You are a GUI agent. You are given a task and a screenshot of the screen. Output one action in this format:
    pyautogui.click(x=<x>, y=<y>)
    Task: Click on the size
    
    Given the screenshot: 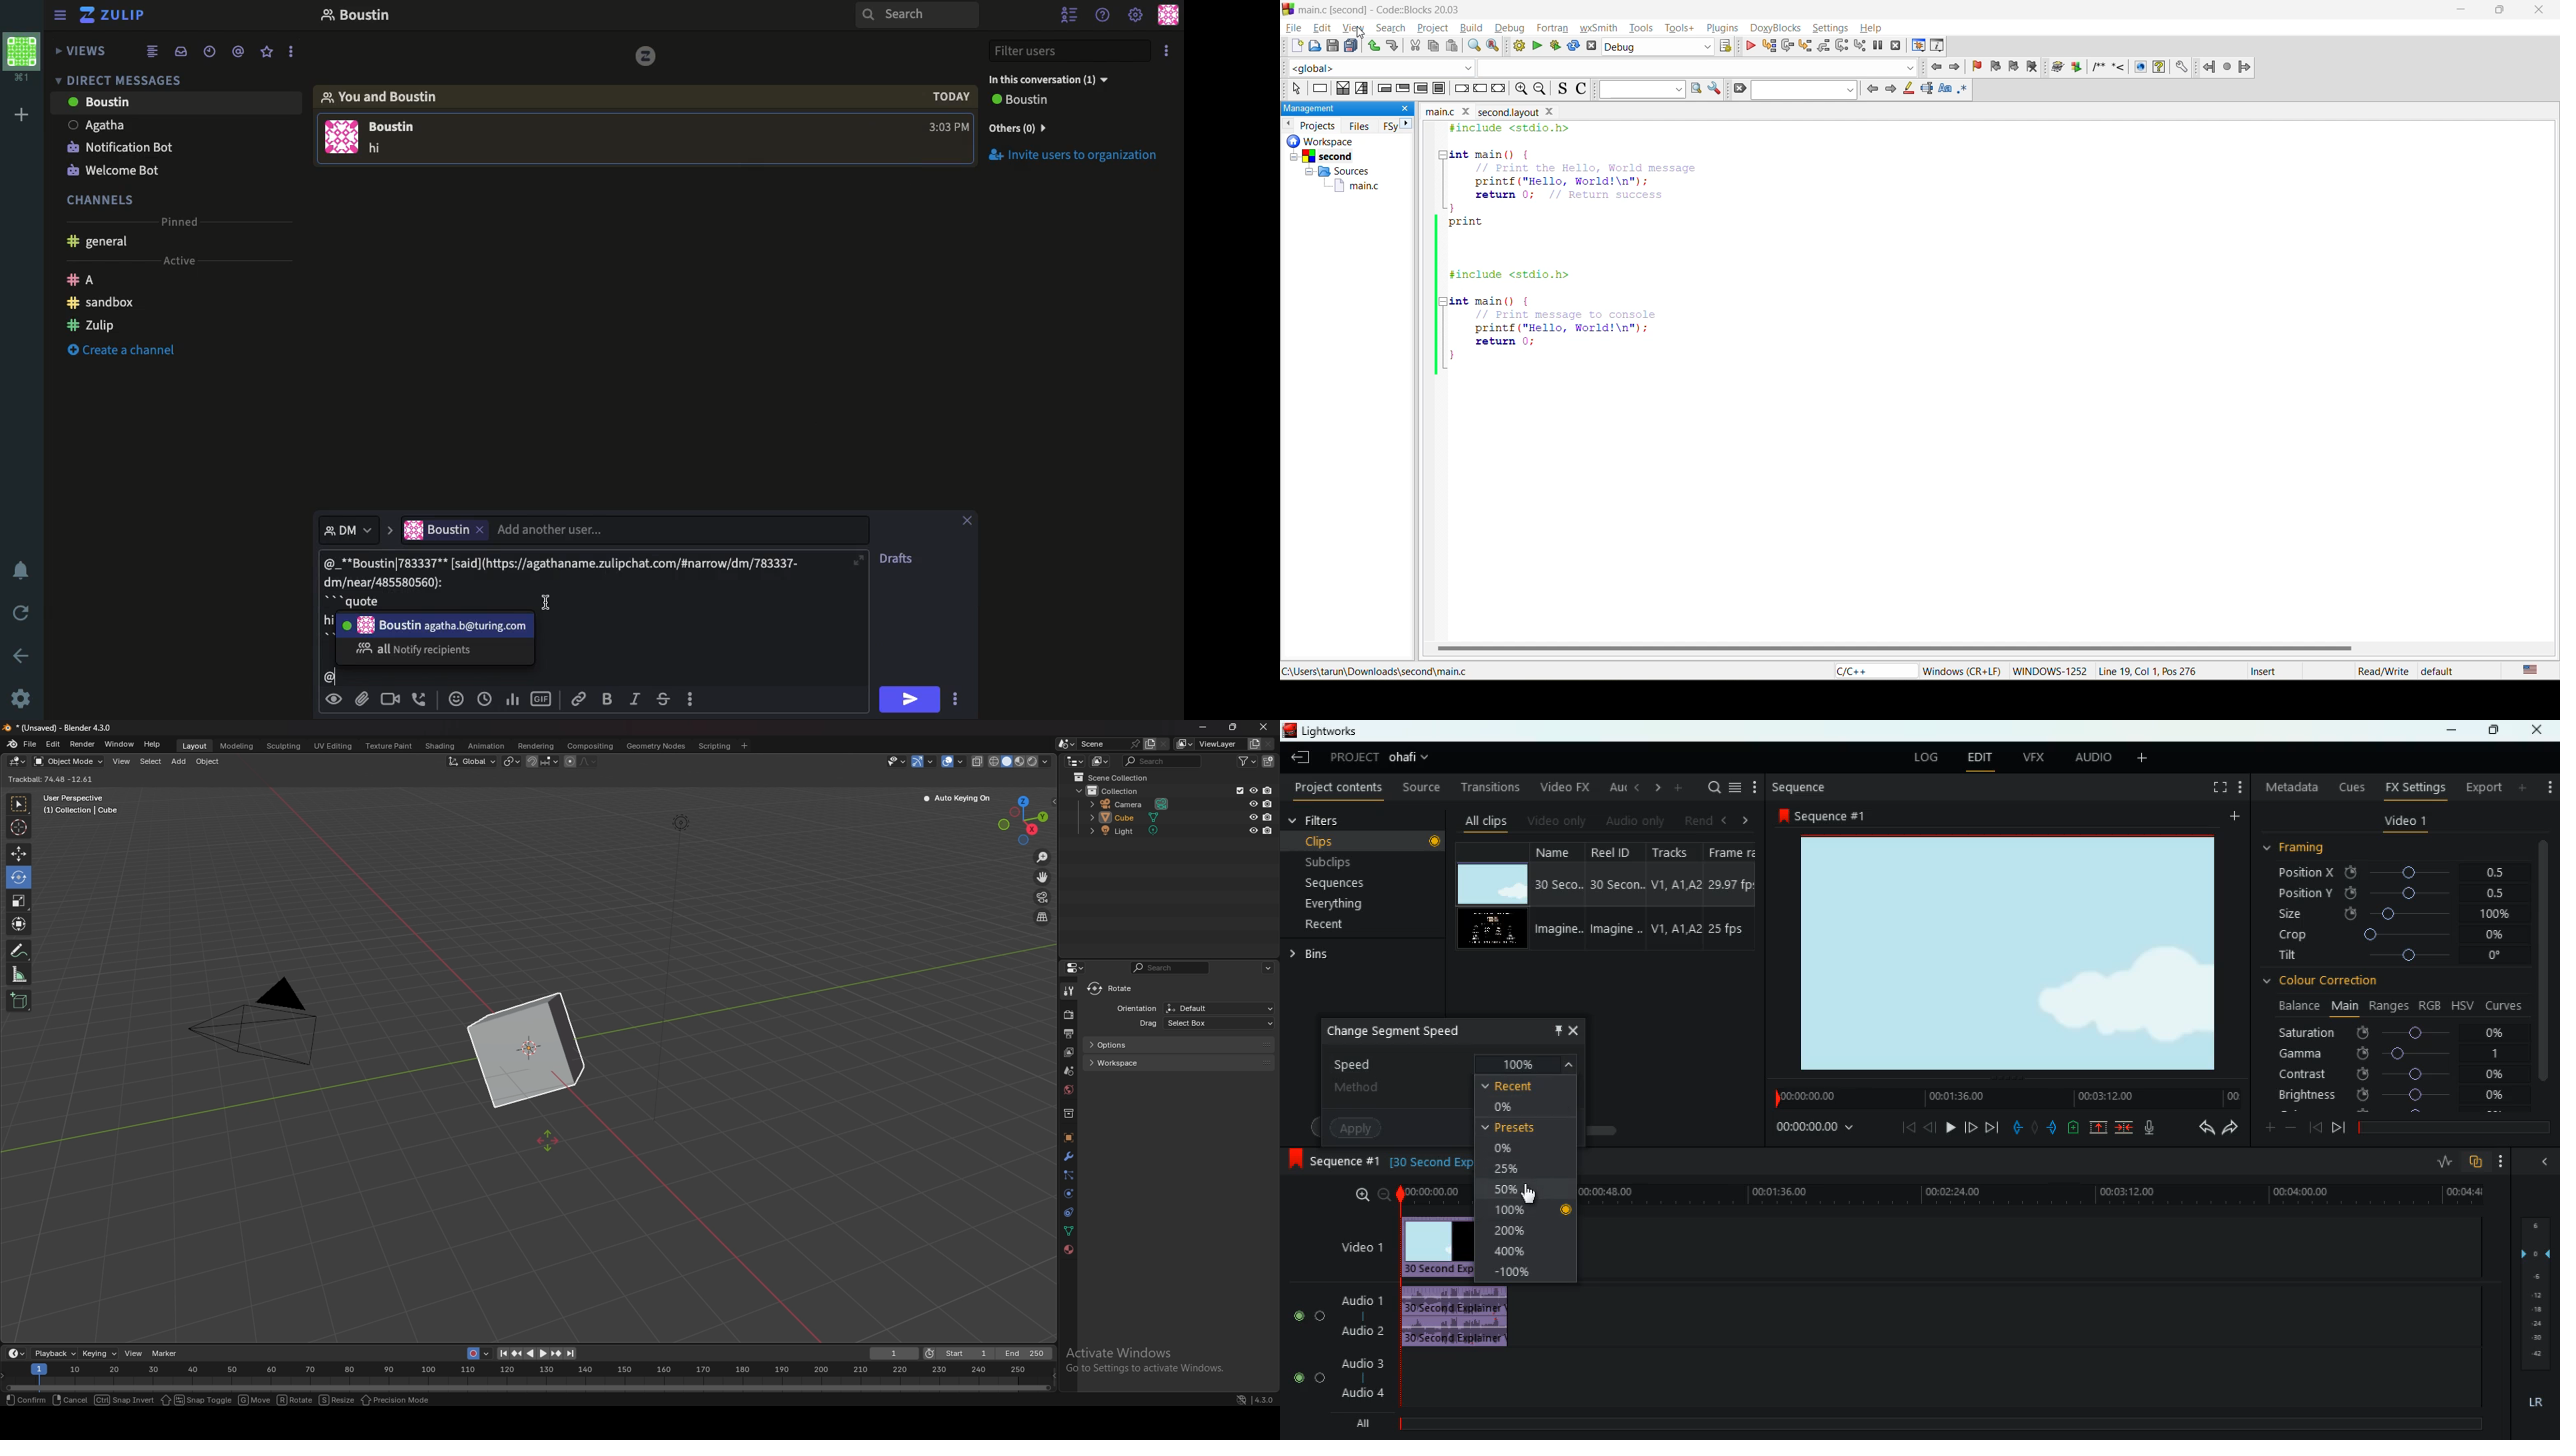 What is the action you would take?
    pyautogui.click(x=2394, y=915)
    